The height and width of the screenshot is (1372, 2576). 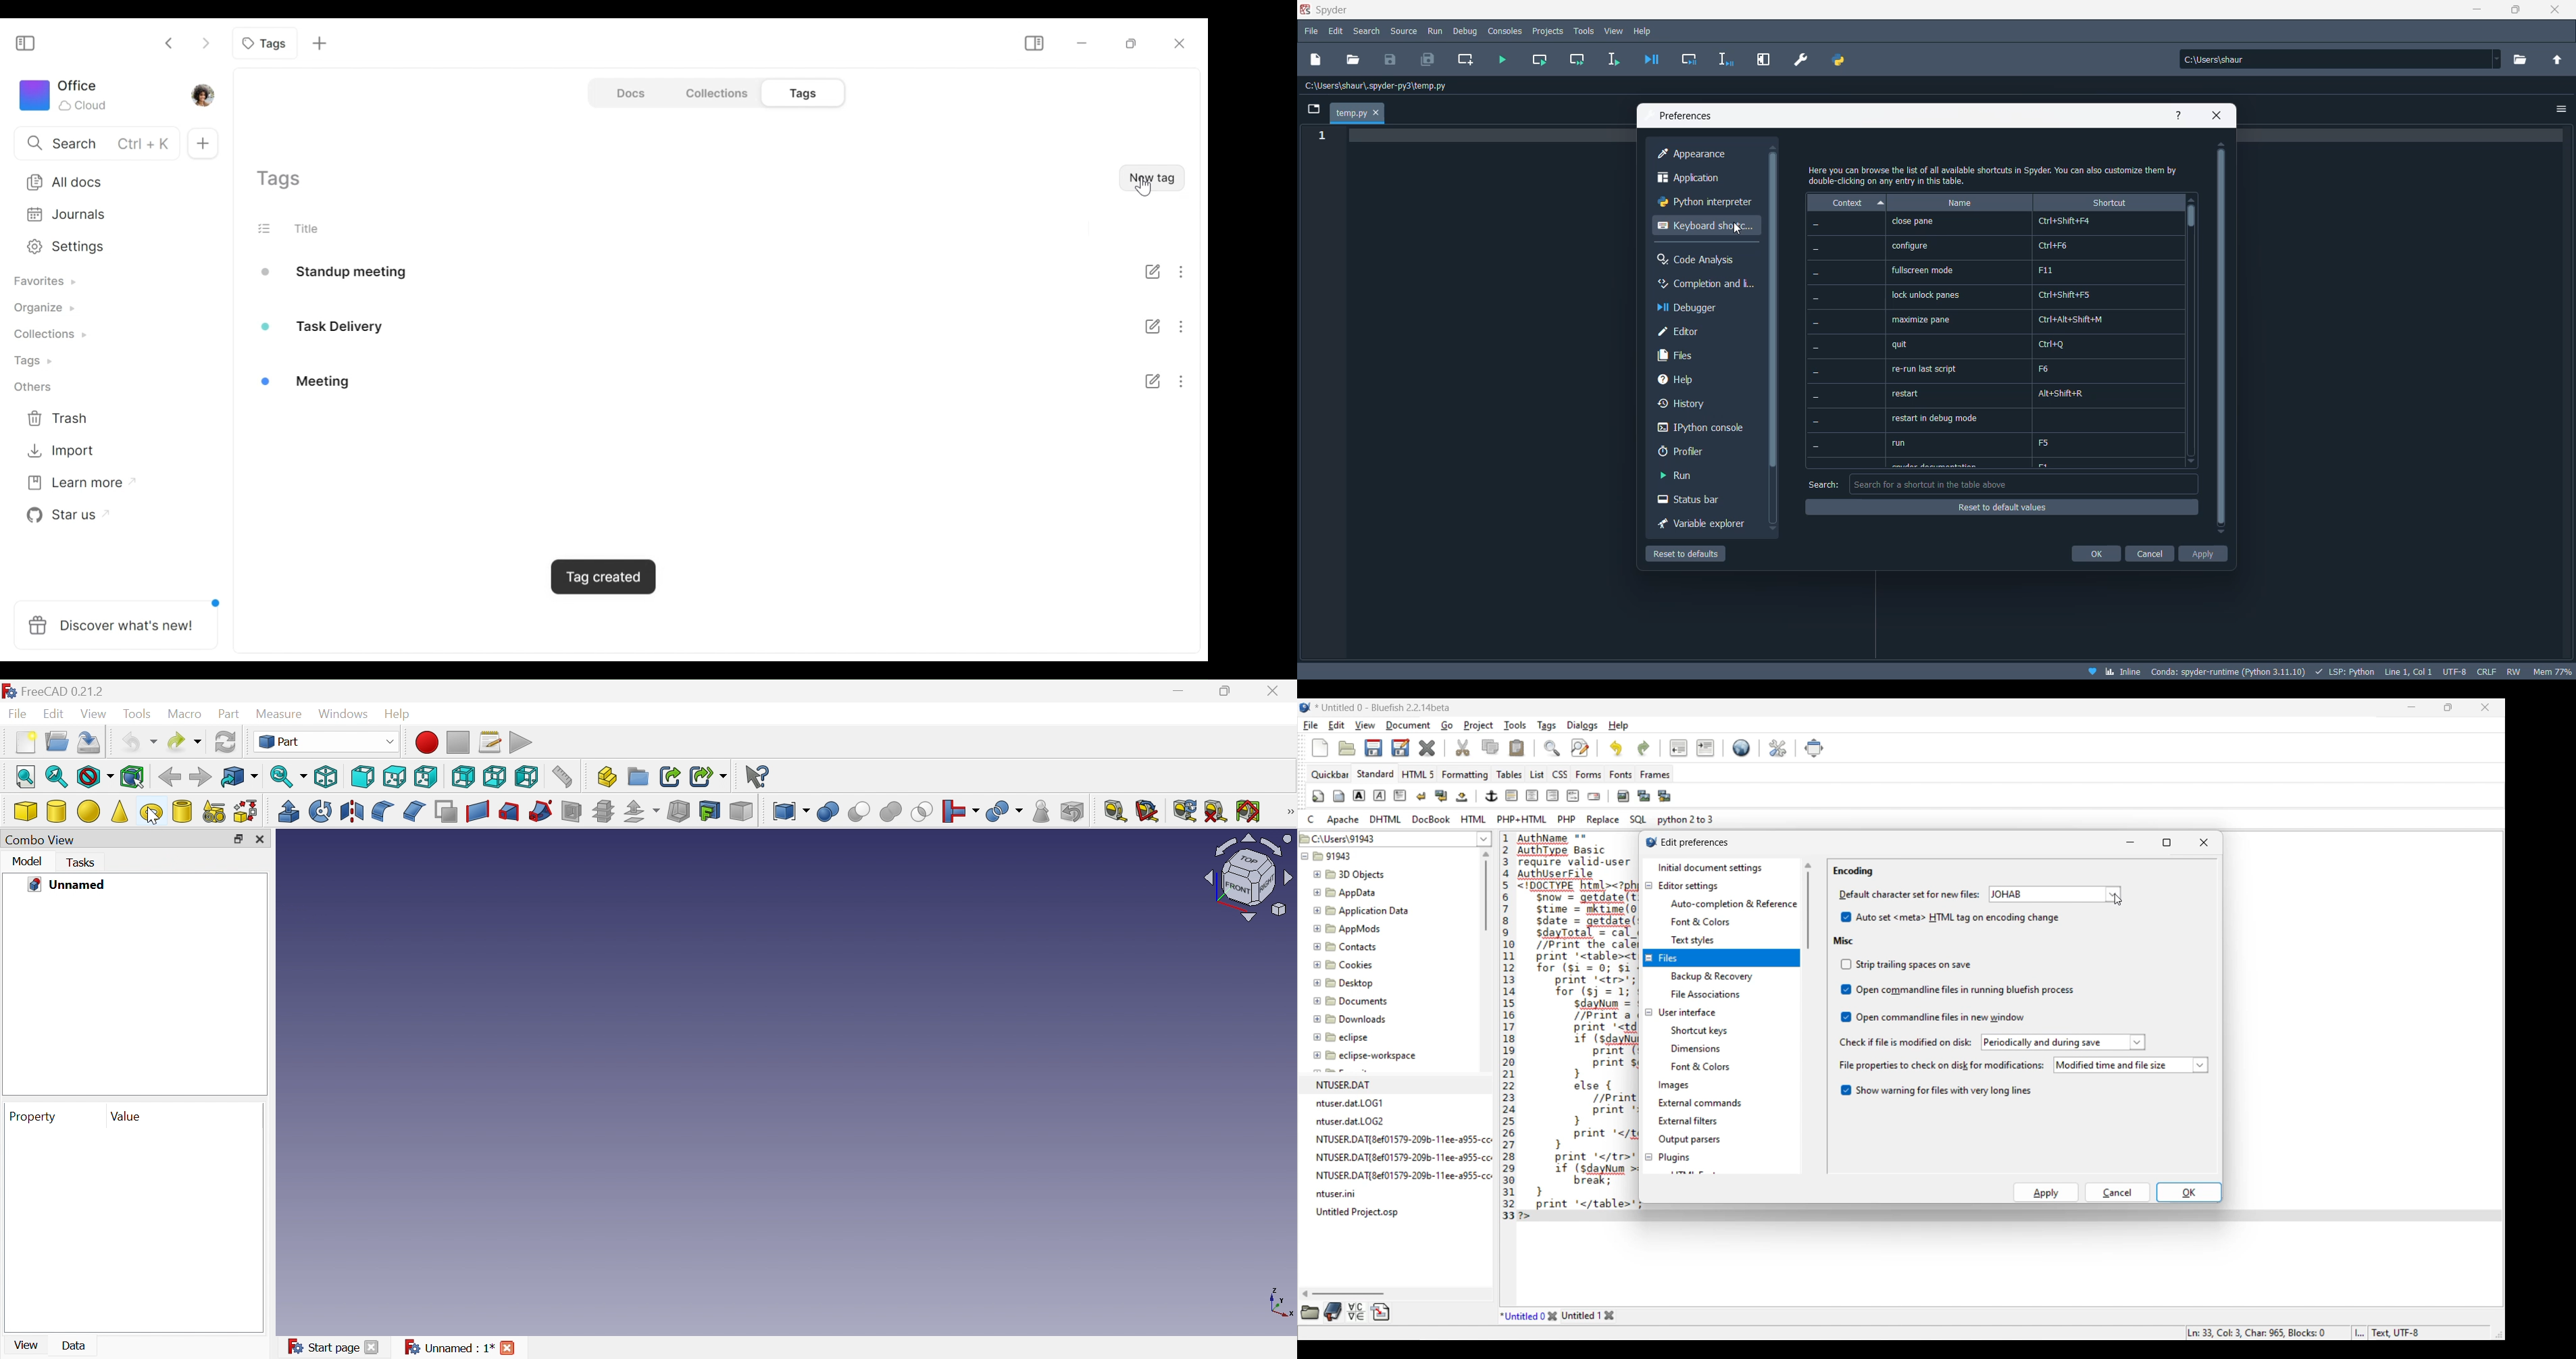 I want to click on Offset:, so click(x=640, y=811).